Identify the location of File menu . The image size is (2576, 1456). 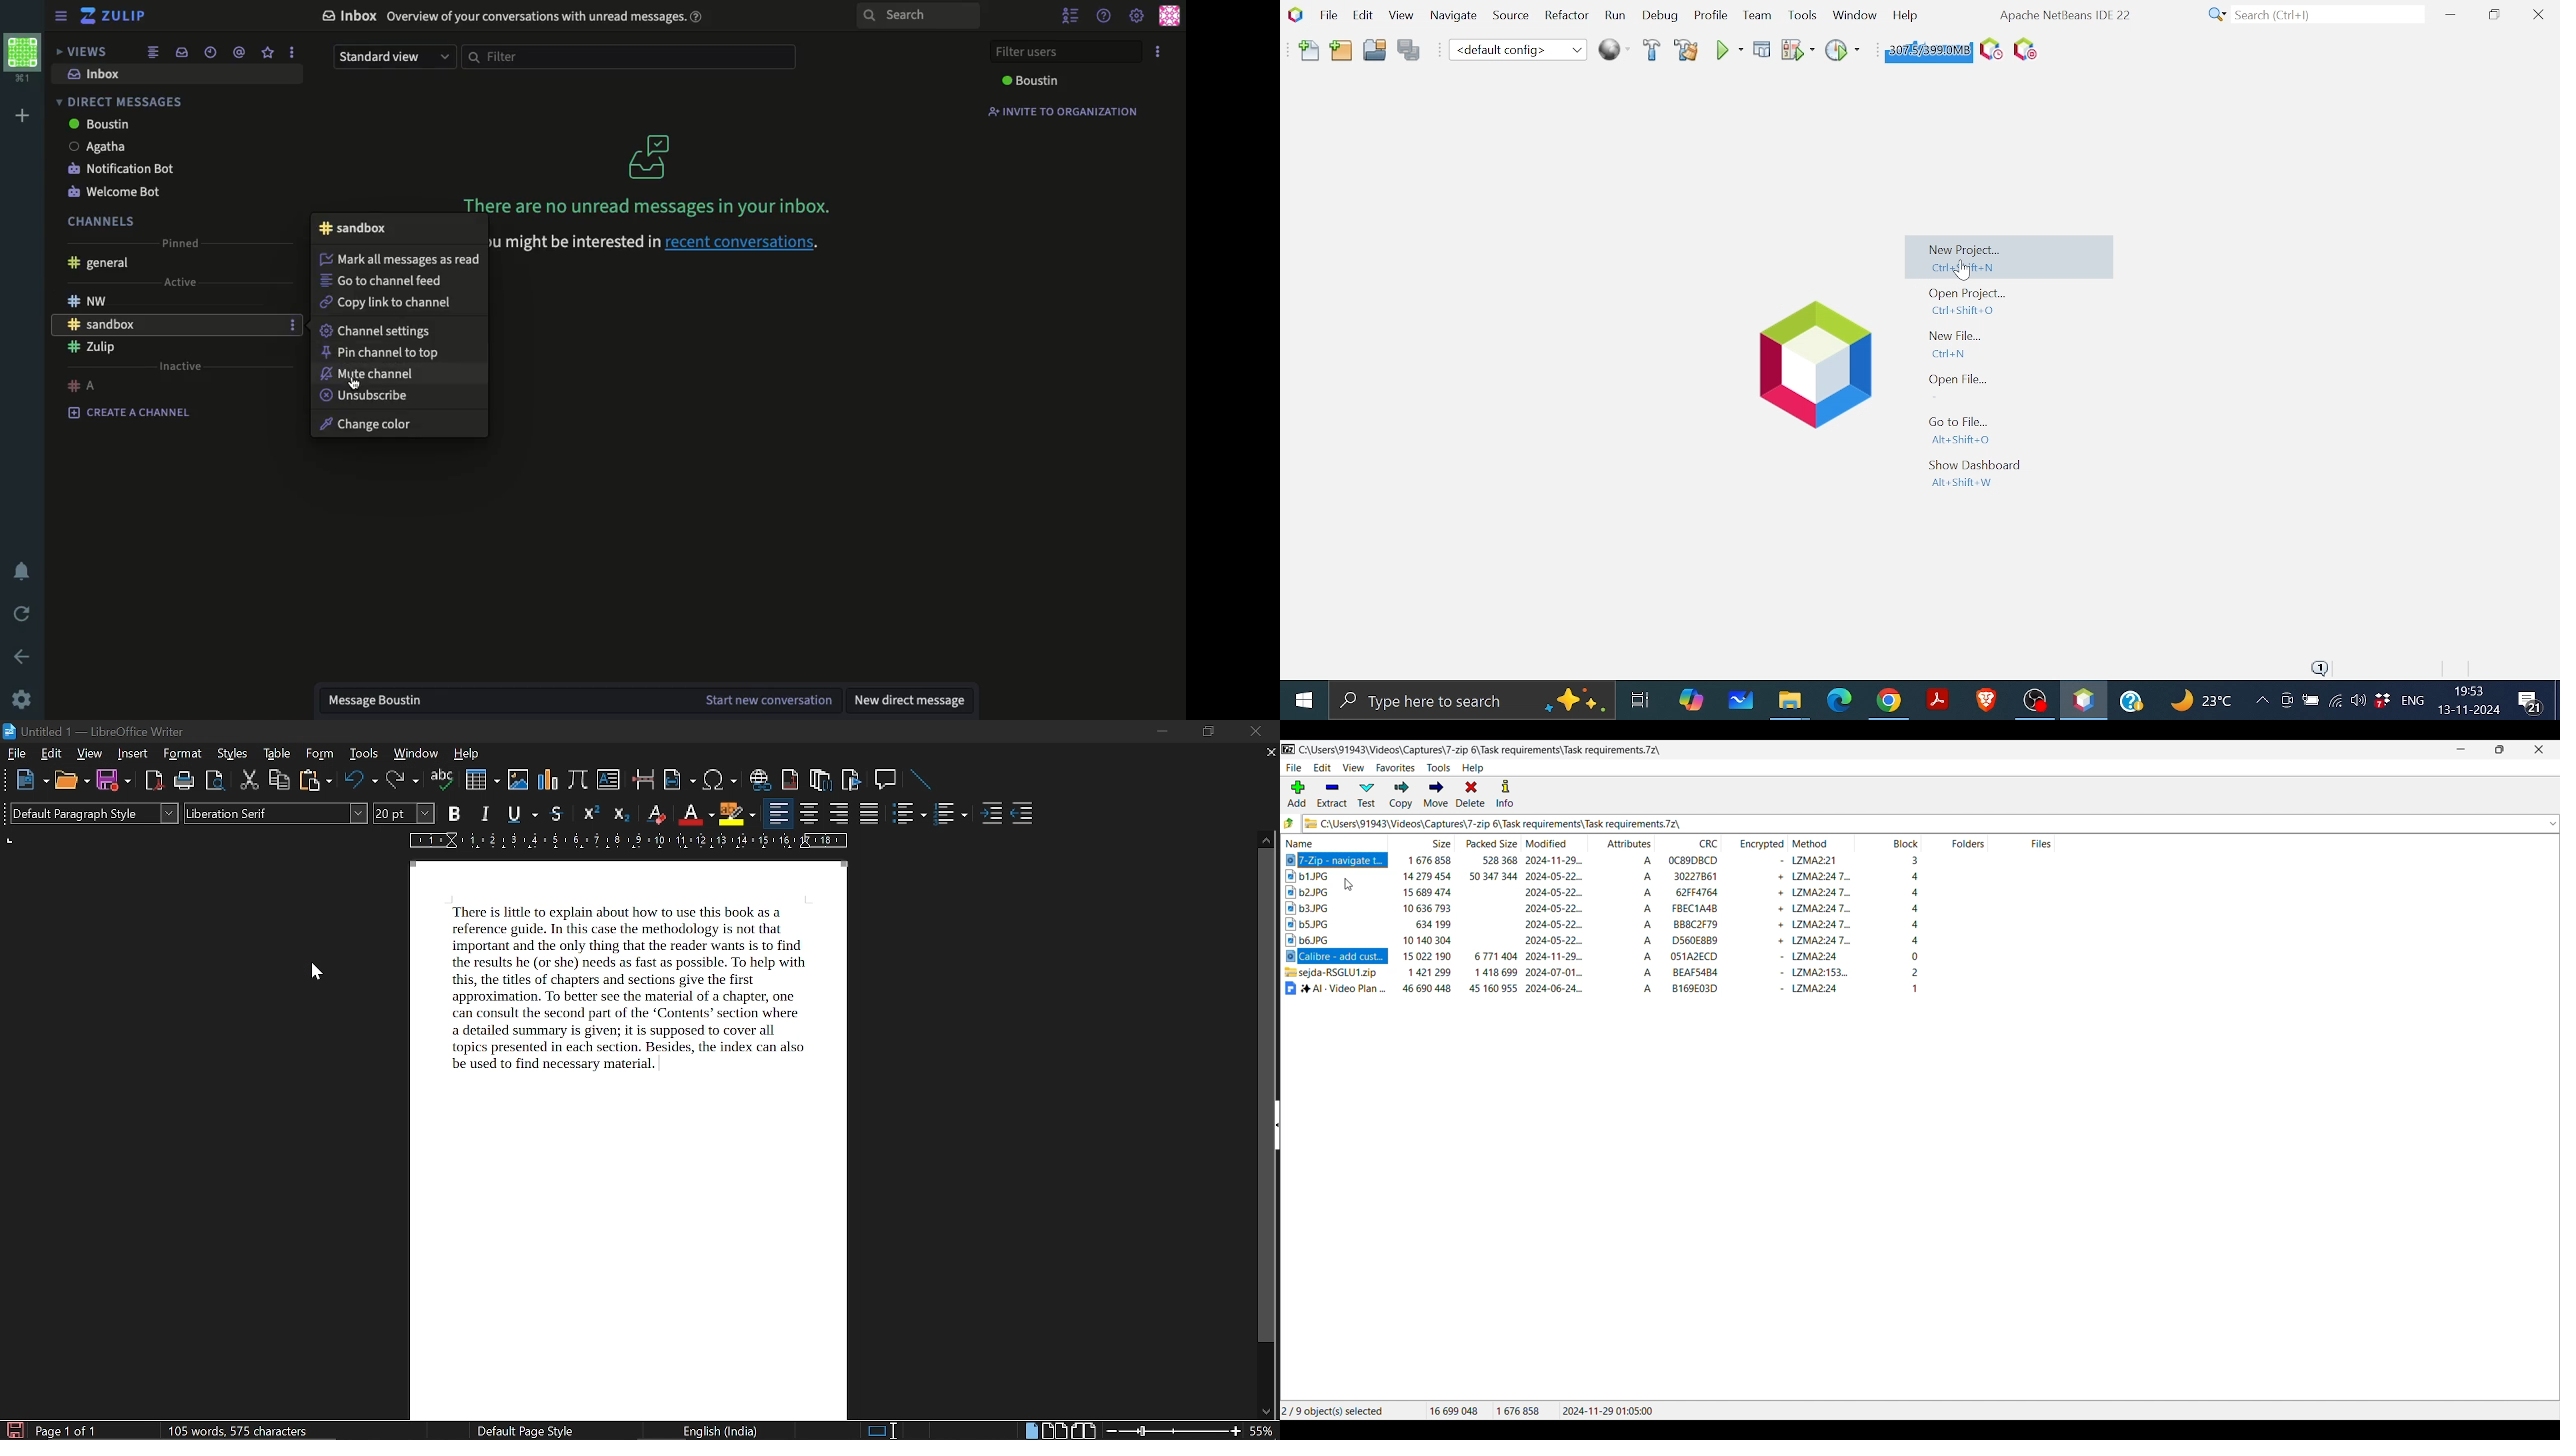
(1293, 767).